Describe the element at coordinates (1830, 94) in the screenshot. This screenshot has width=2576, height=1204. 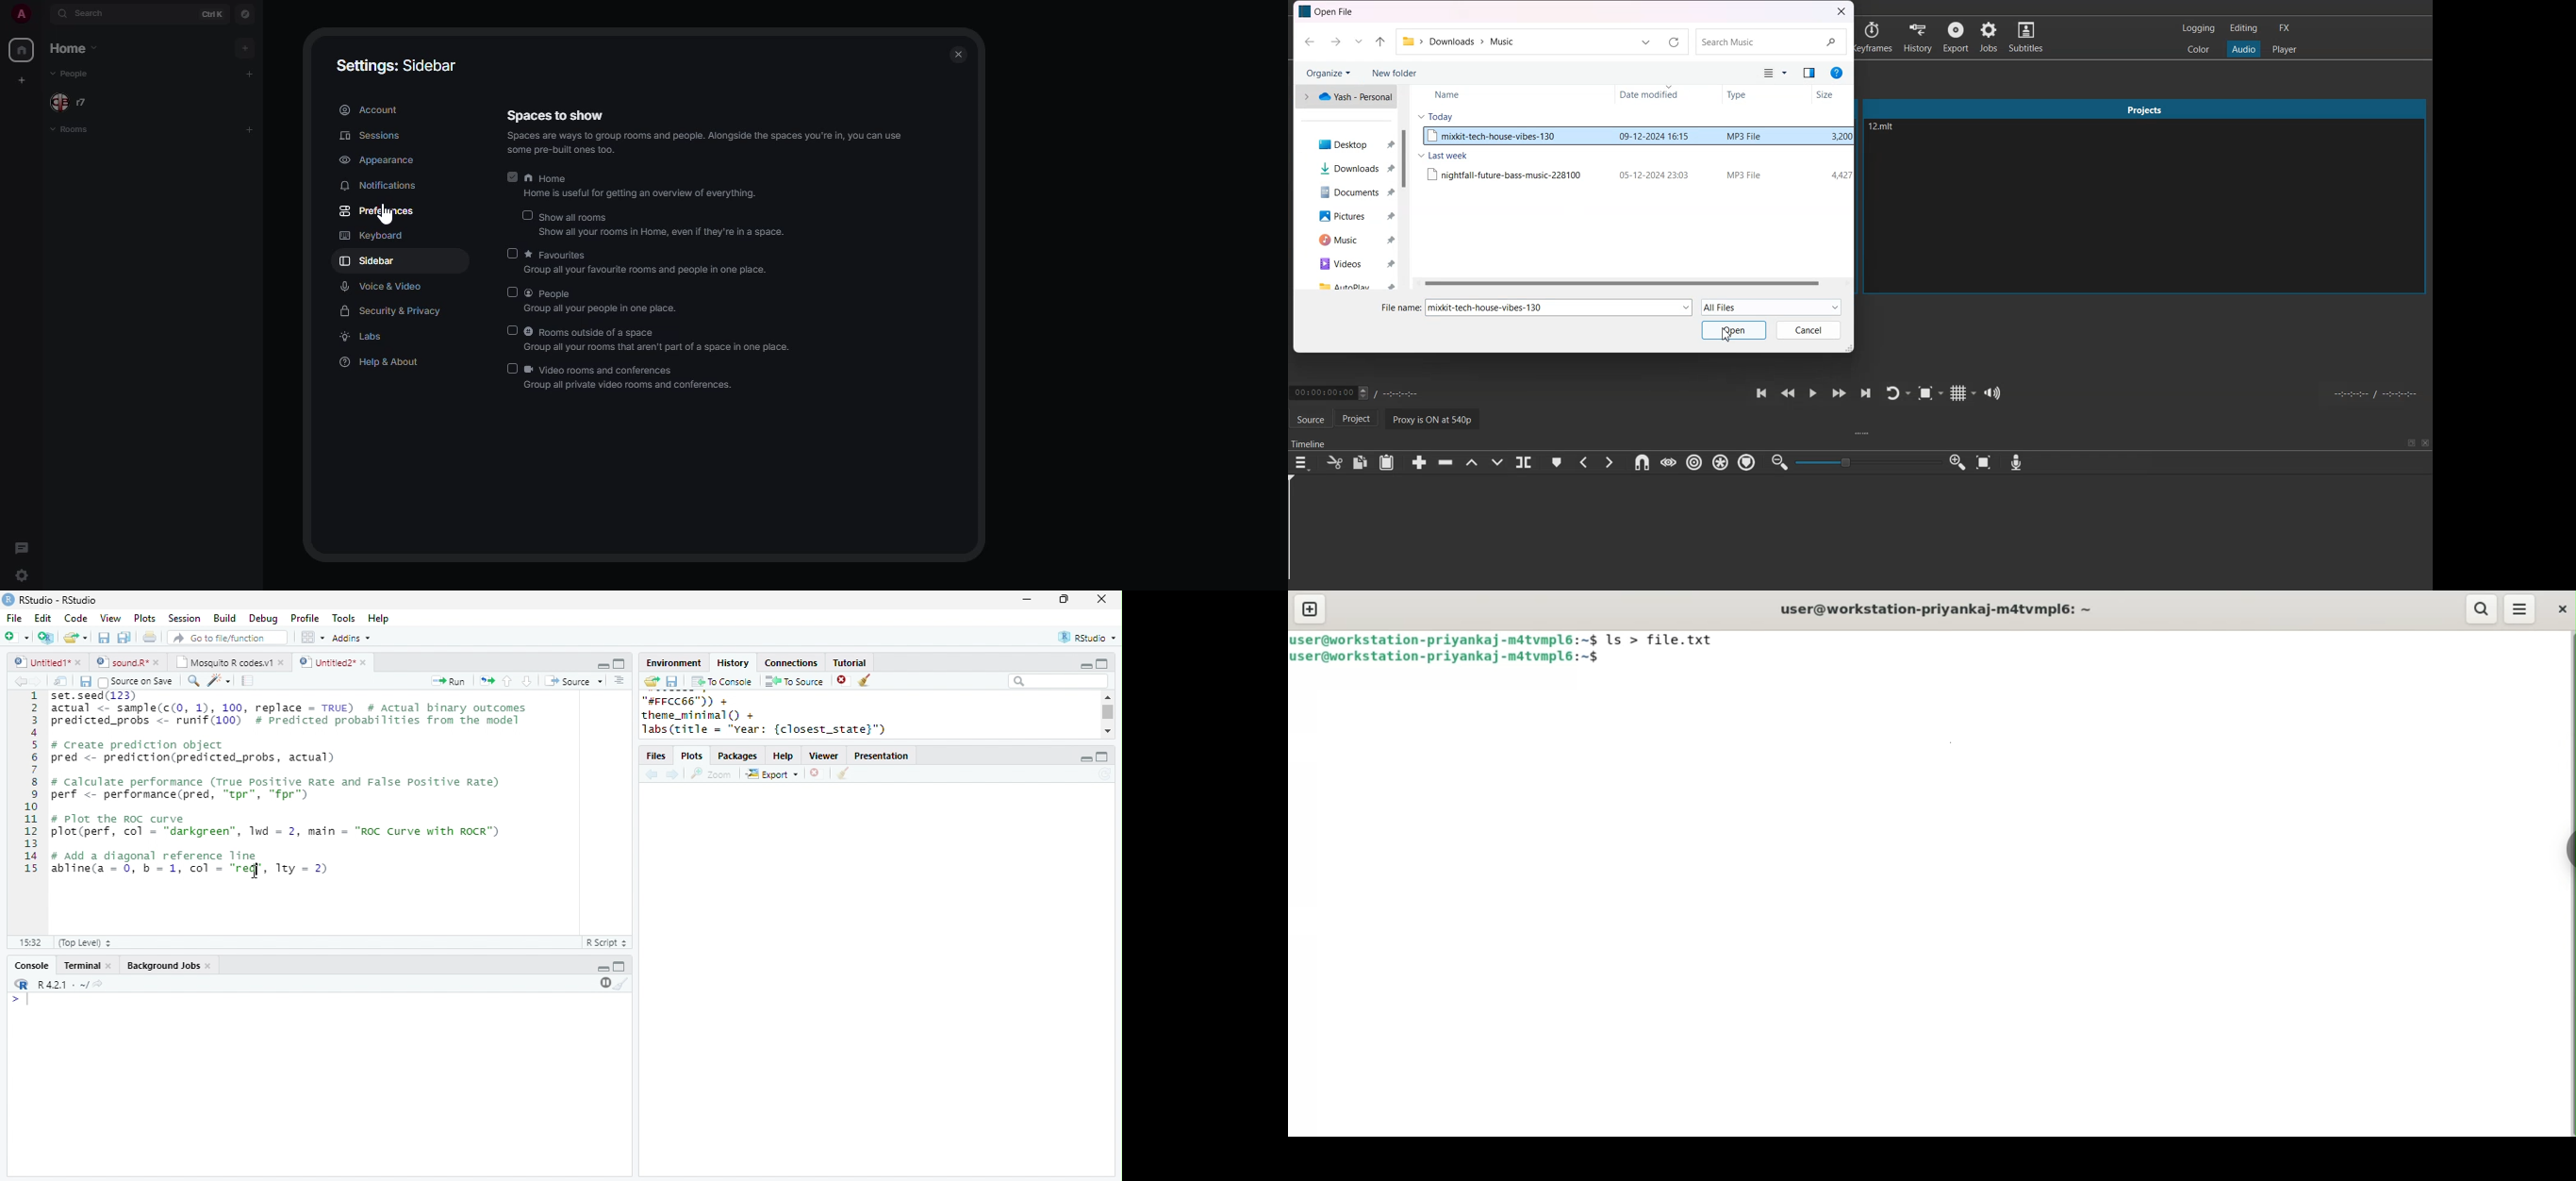
I see `Size` at that location.